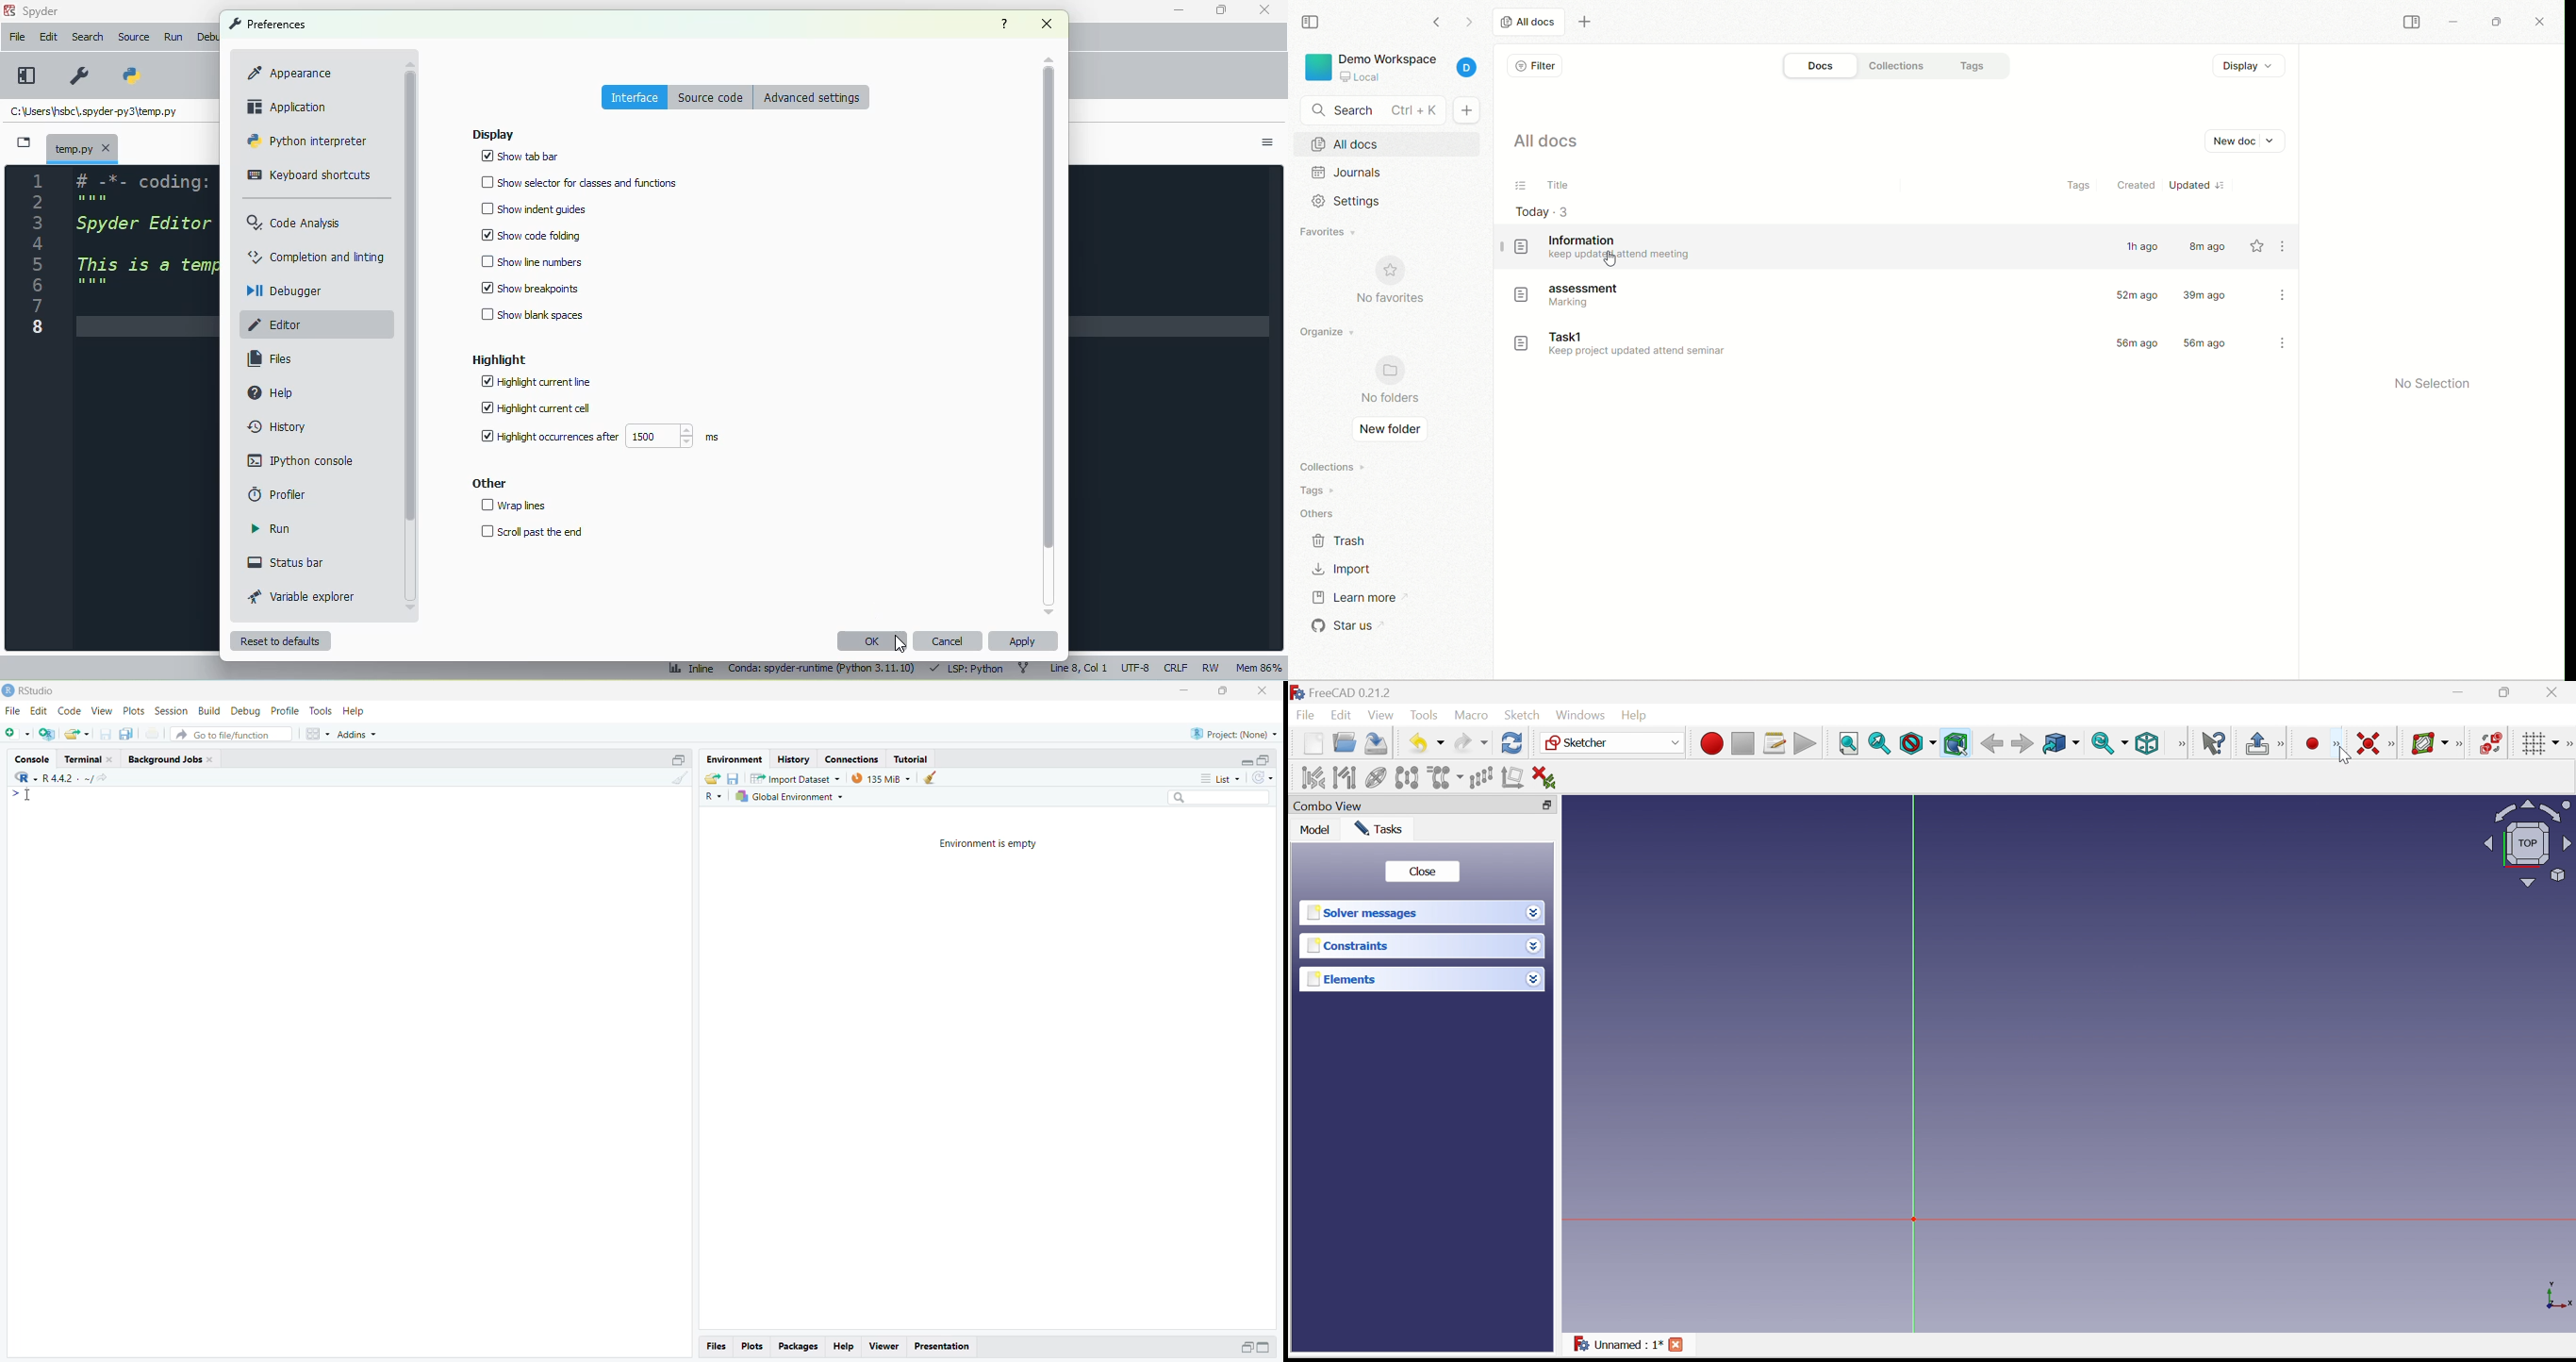  I want to click on Redo, so click(1471, 745).